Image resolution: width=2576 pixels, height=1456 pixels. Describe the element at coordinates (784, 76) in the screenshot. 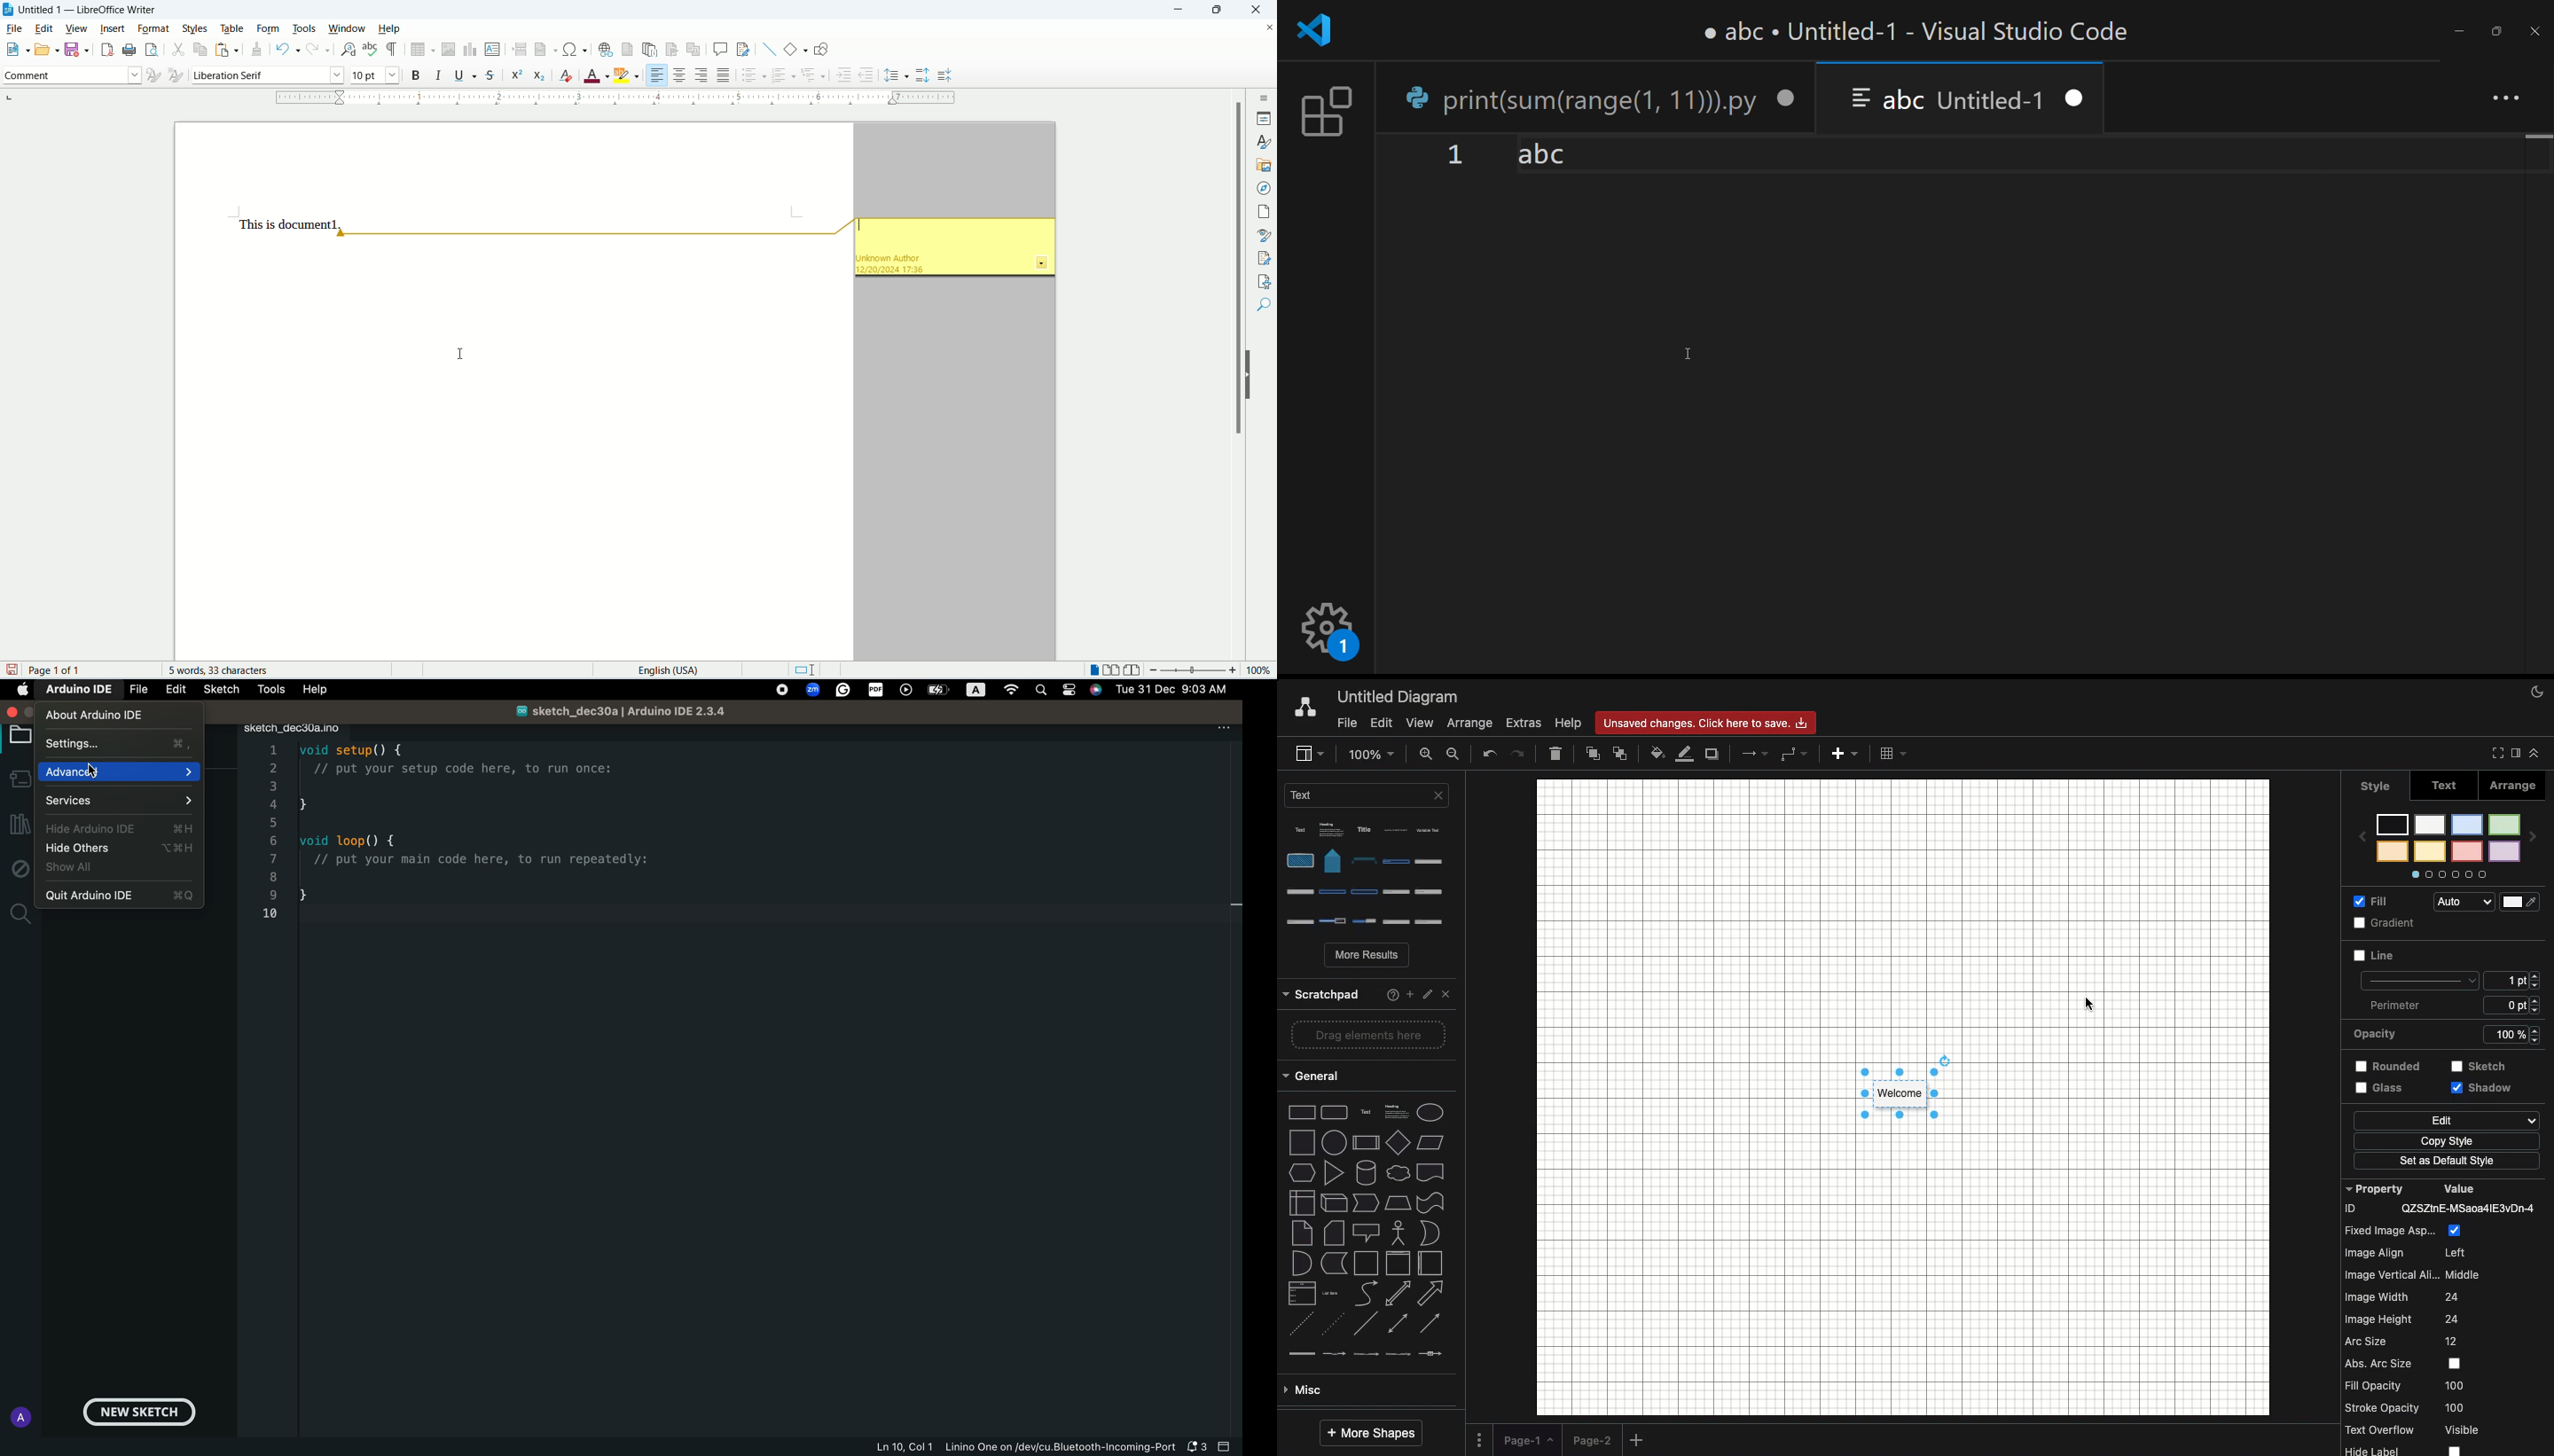

I see `ordered list` at that location.